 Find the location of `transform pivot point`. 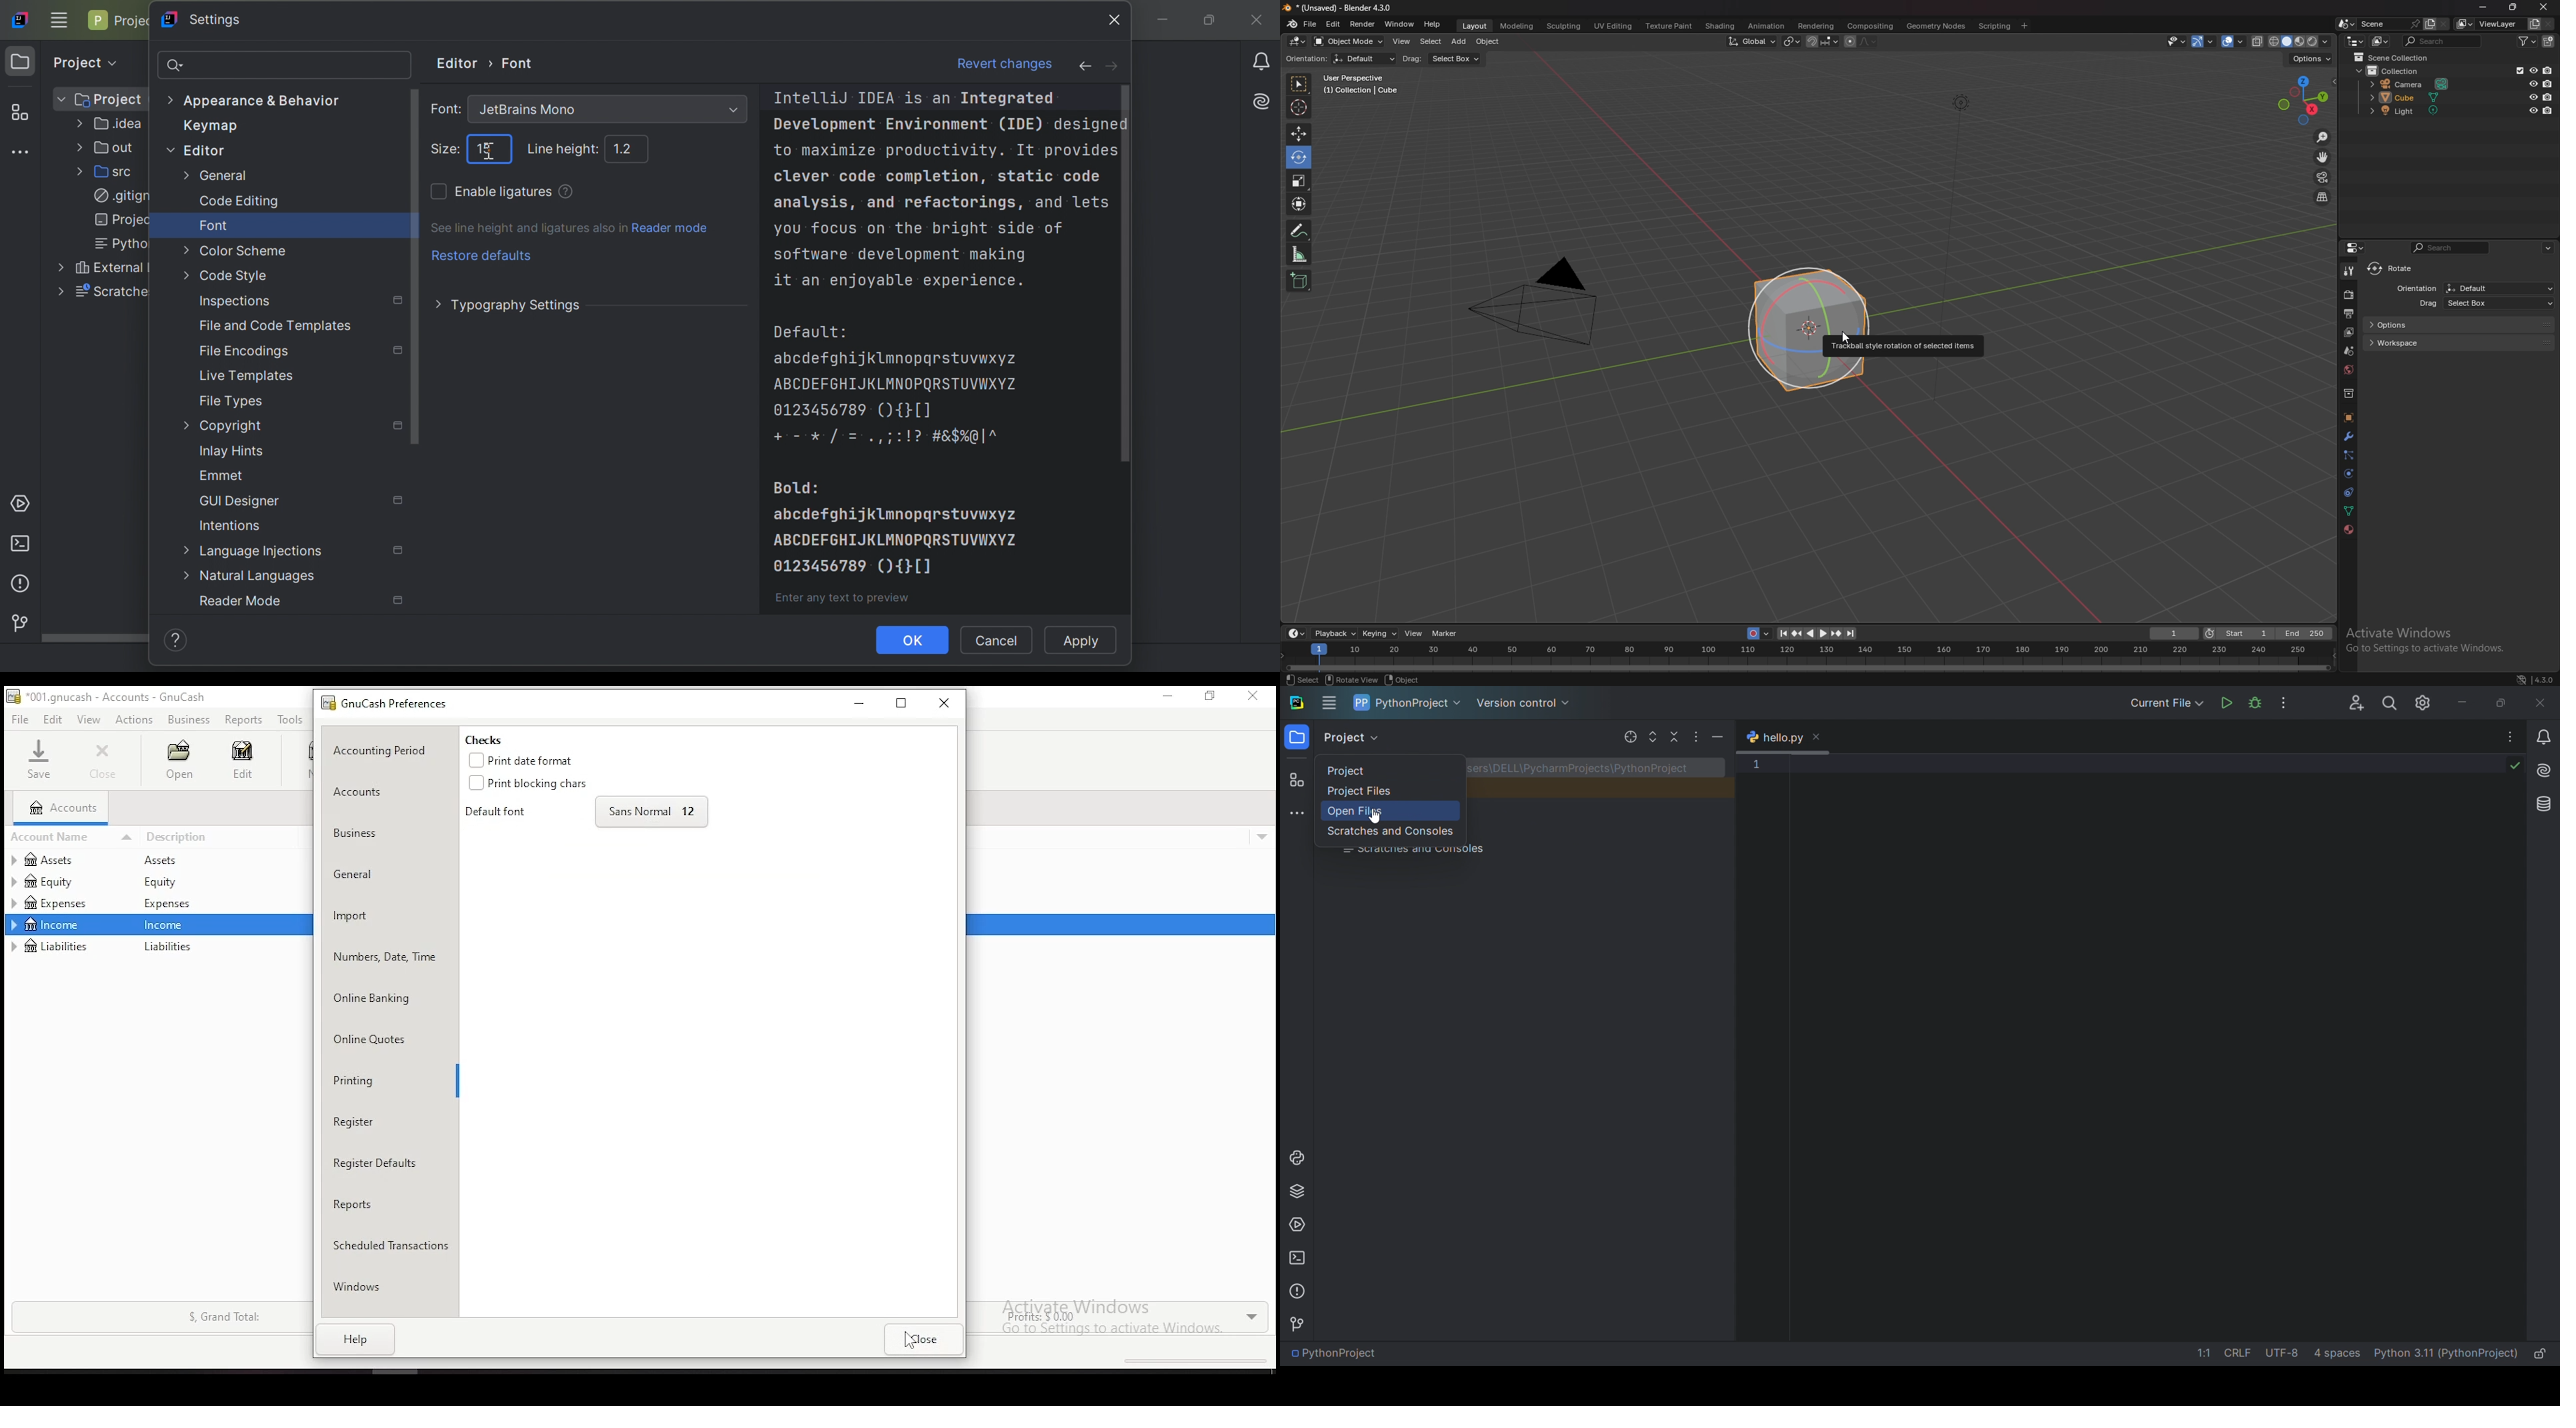

transform pivot point is located at coordinates (1793, 41).